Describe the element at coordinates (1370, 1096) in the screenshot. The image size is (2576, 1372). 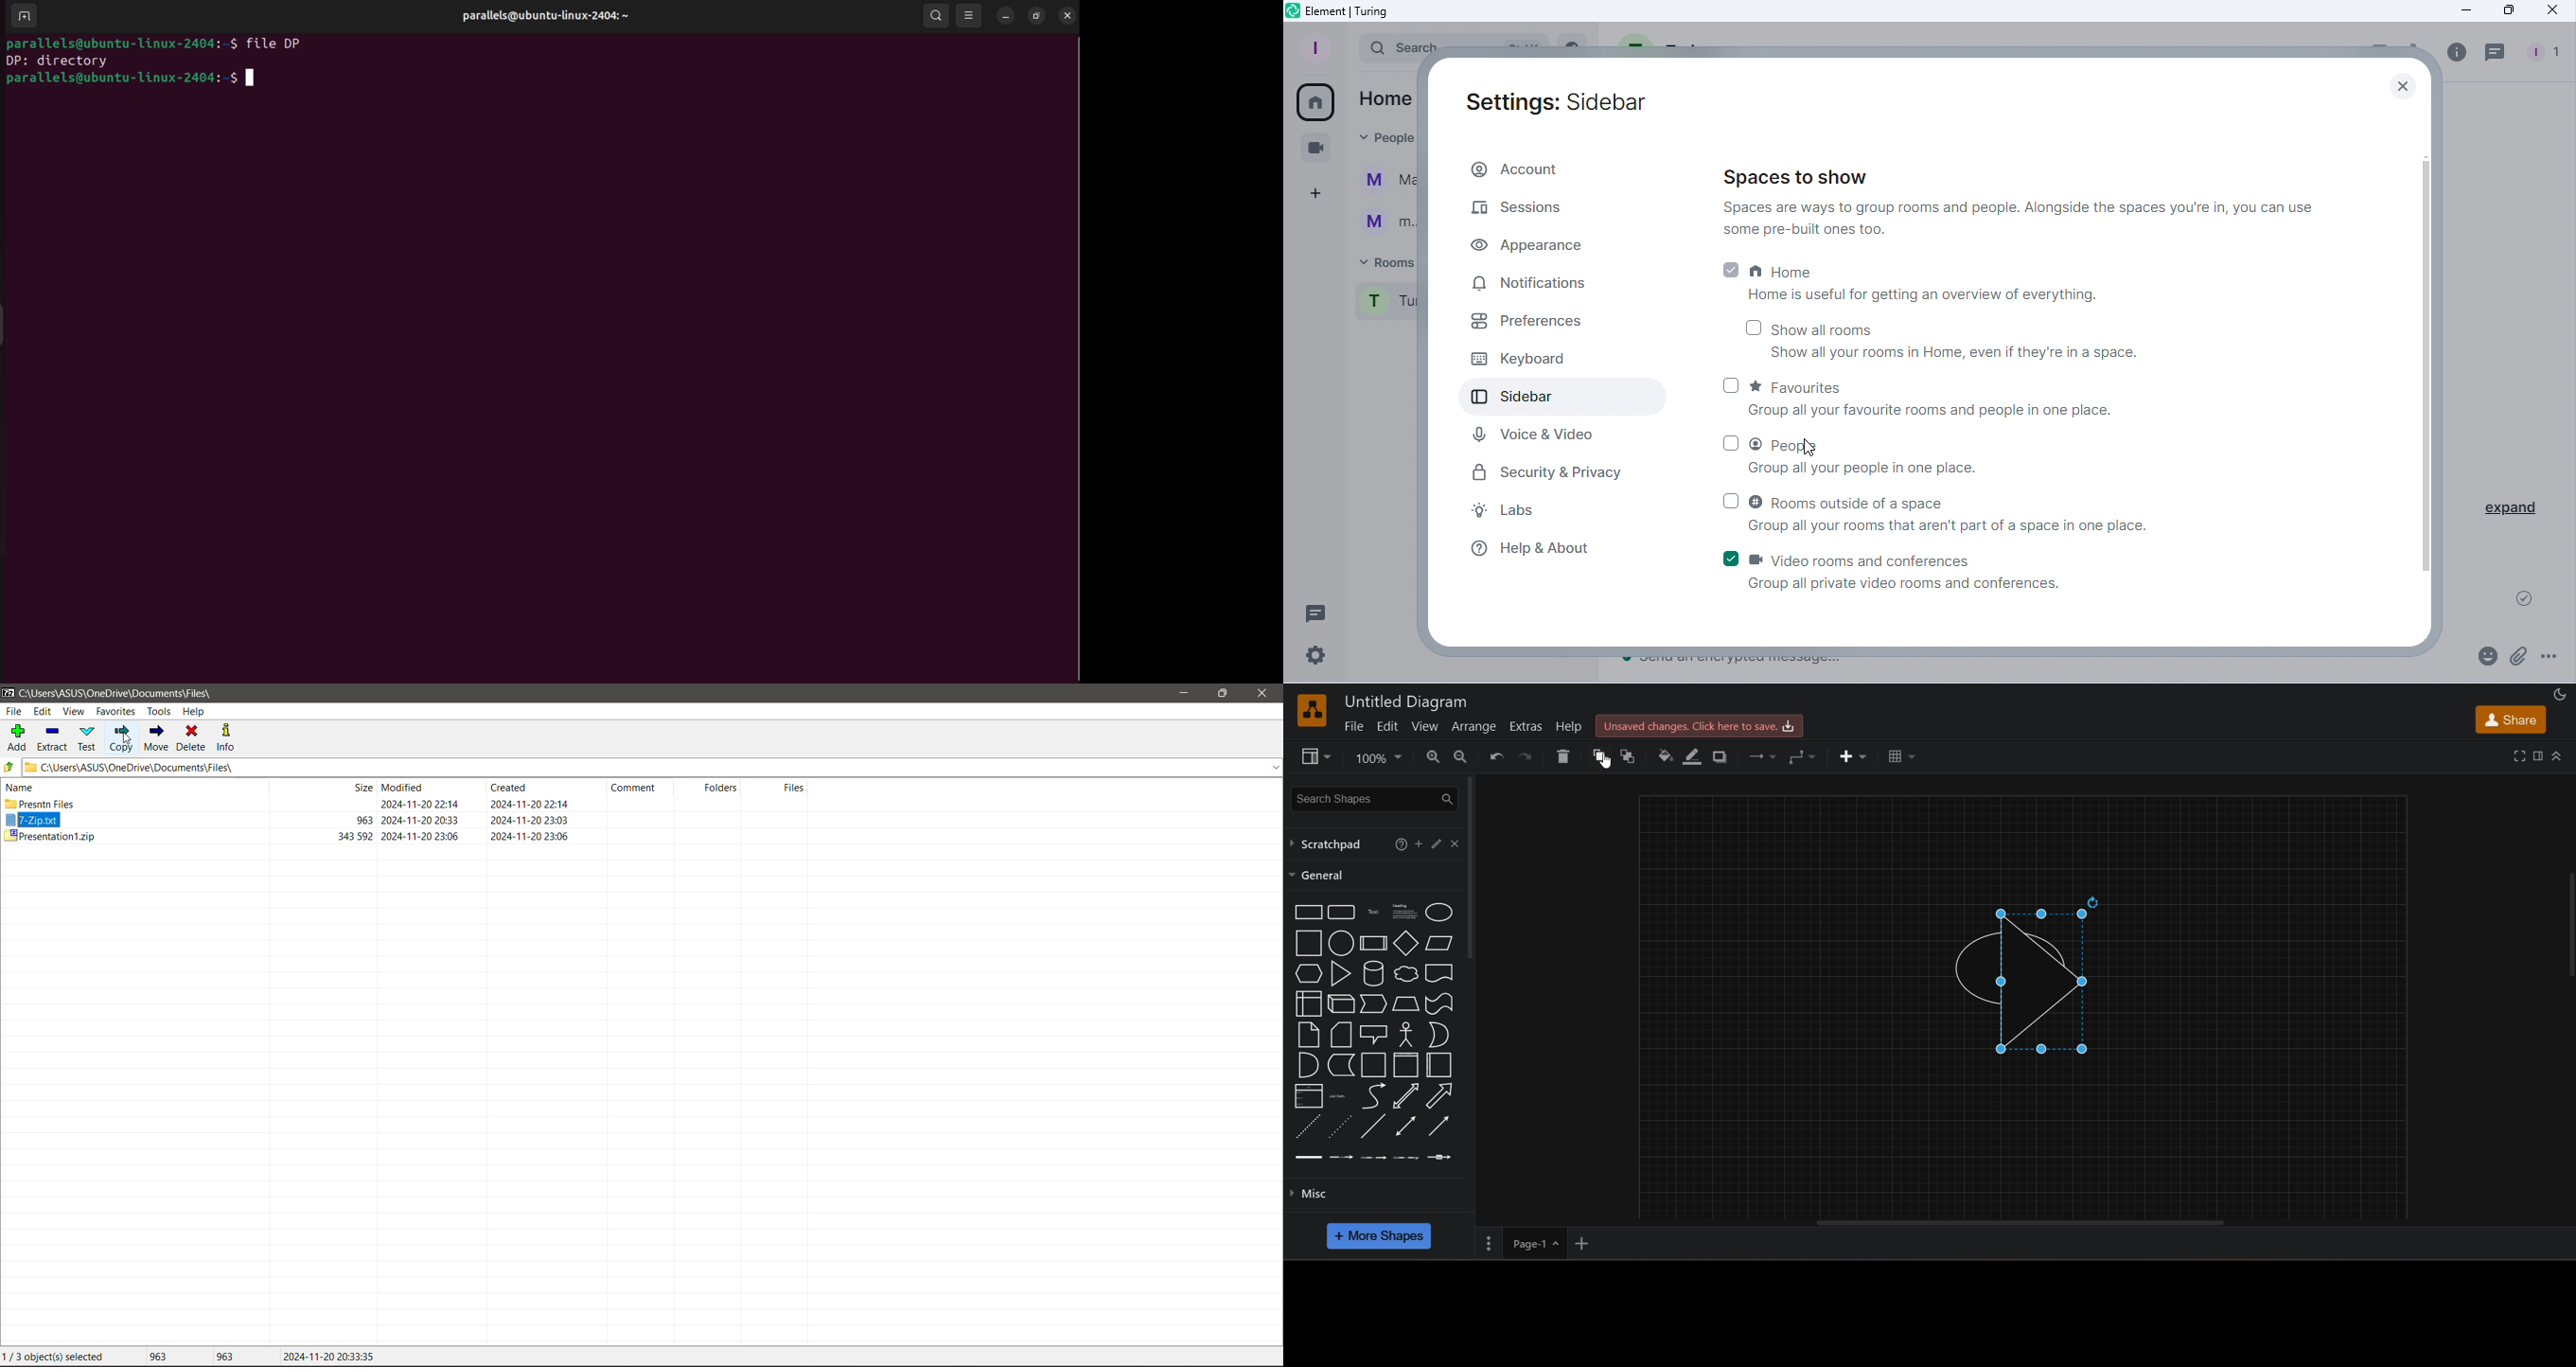
I see `curve` at that location.